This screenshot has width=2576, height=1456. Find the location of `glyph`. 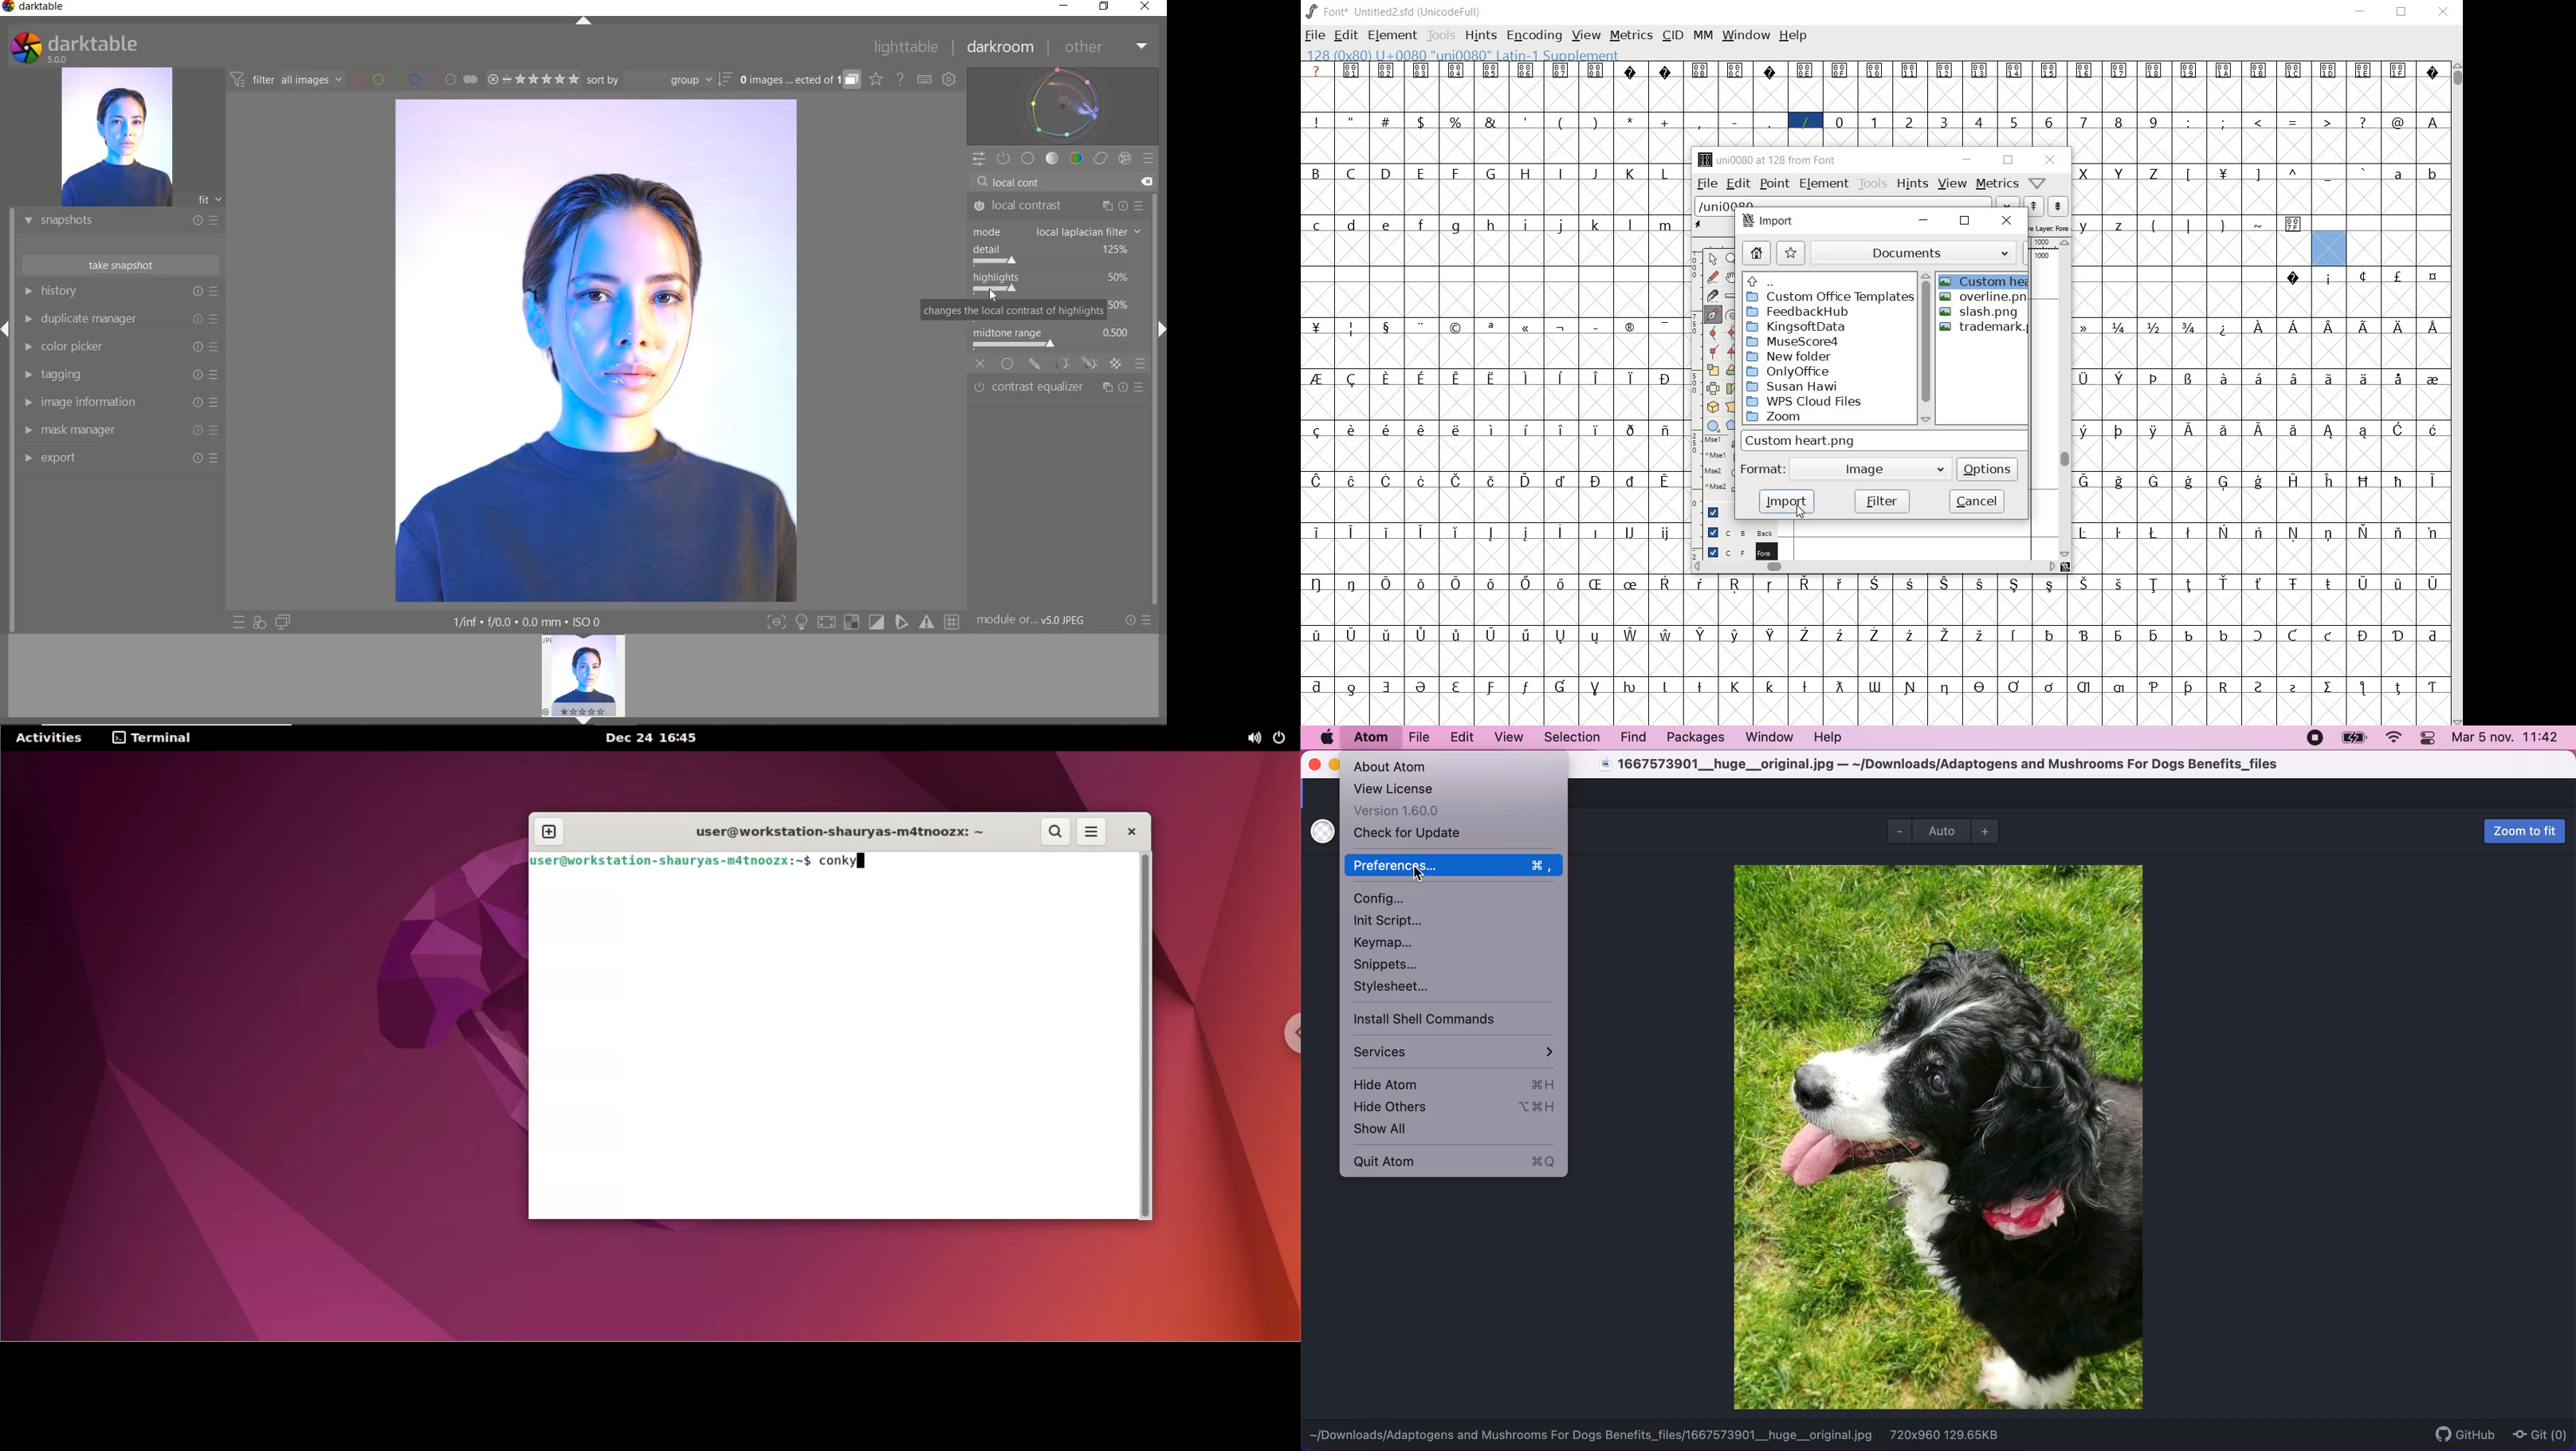

glyph is located at coordinates (2225, 329).